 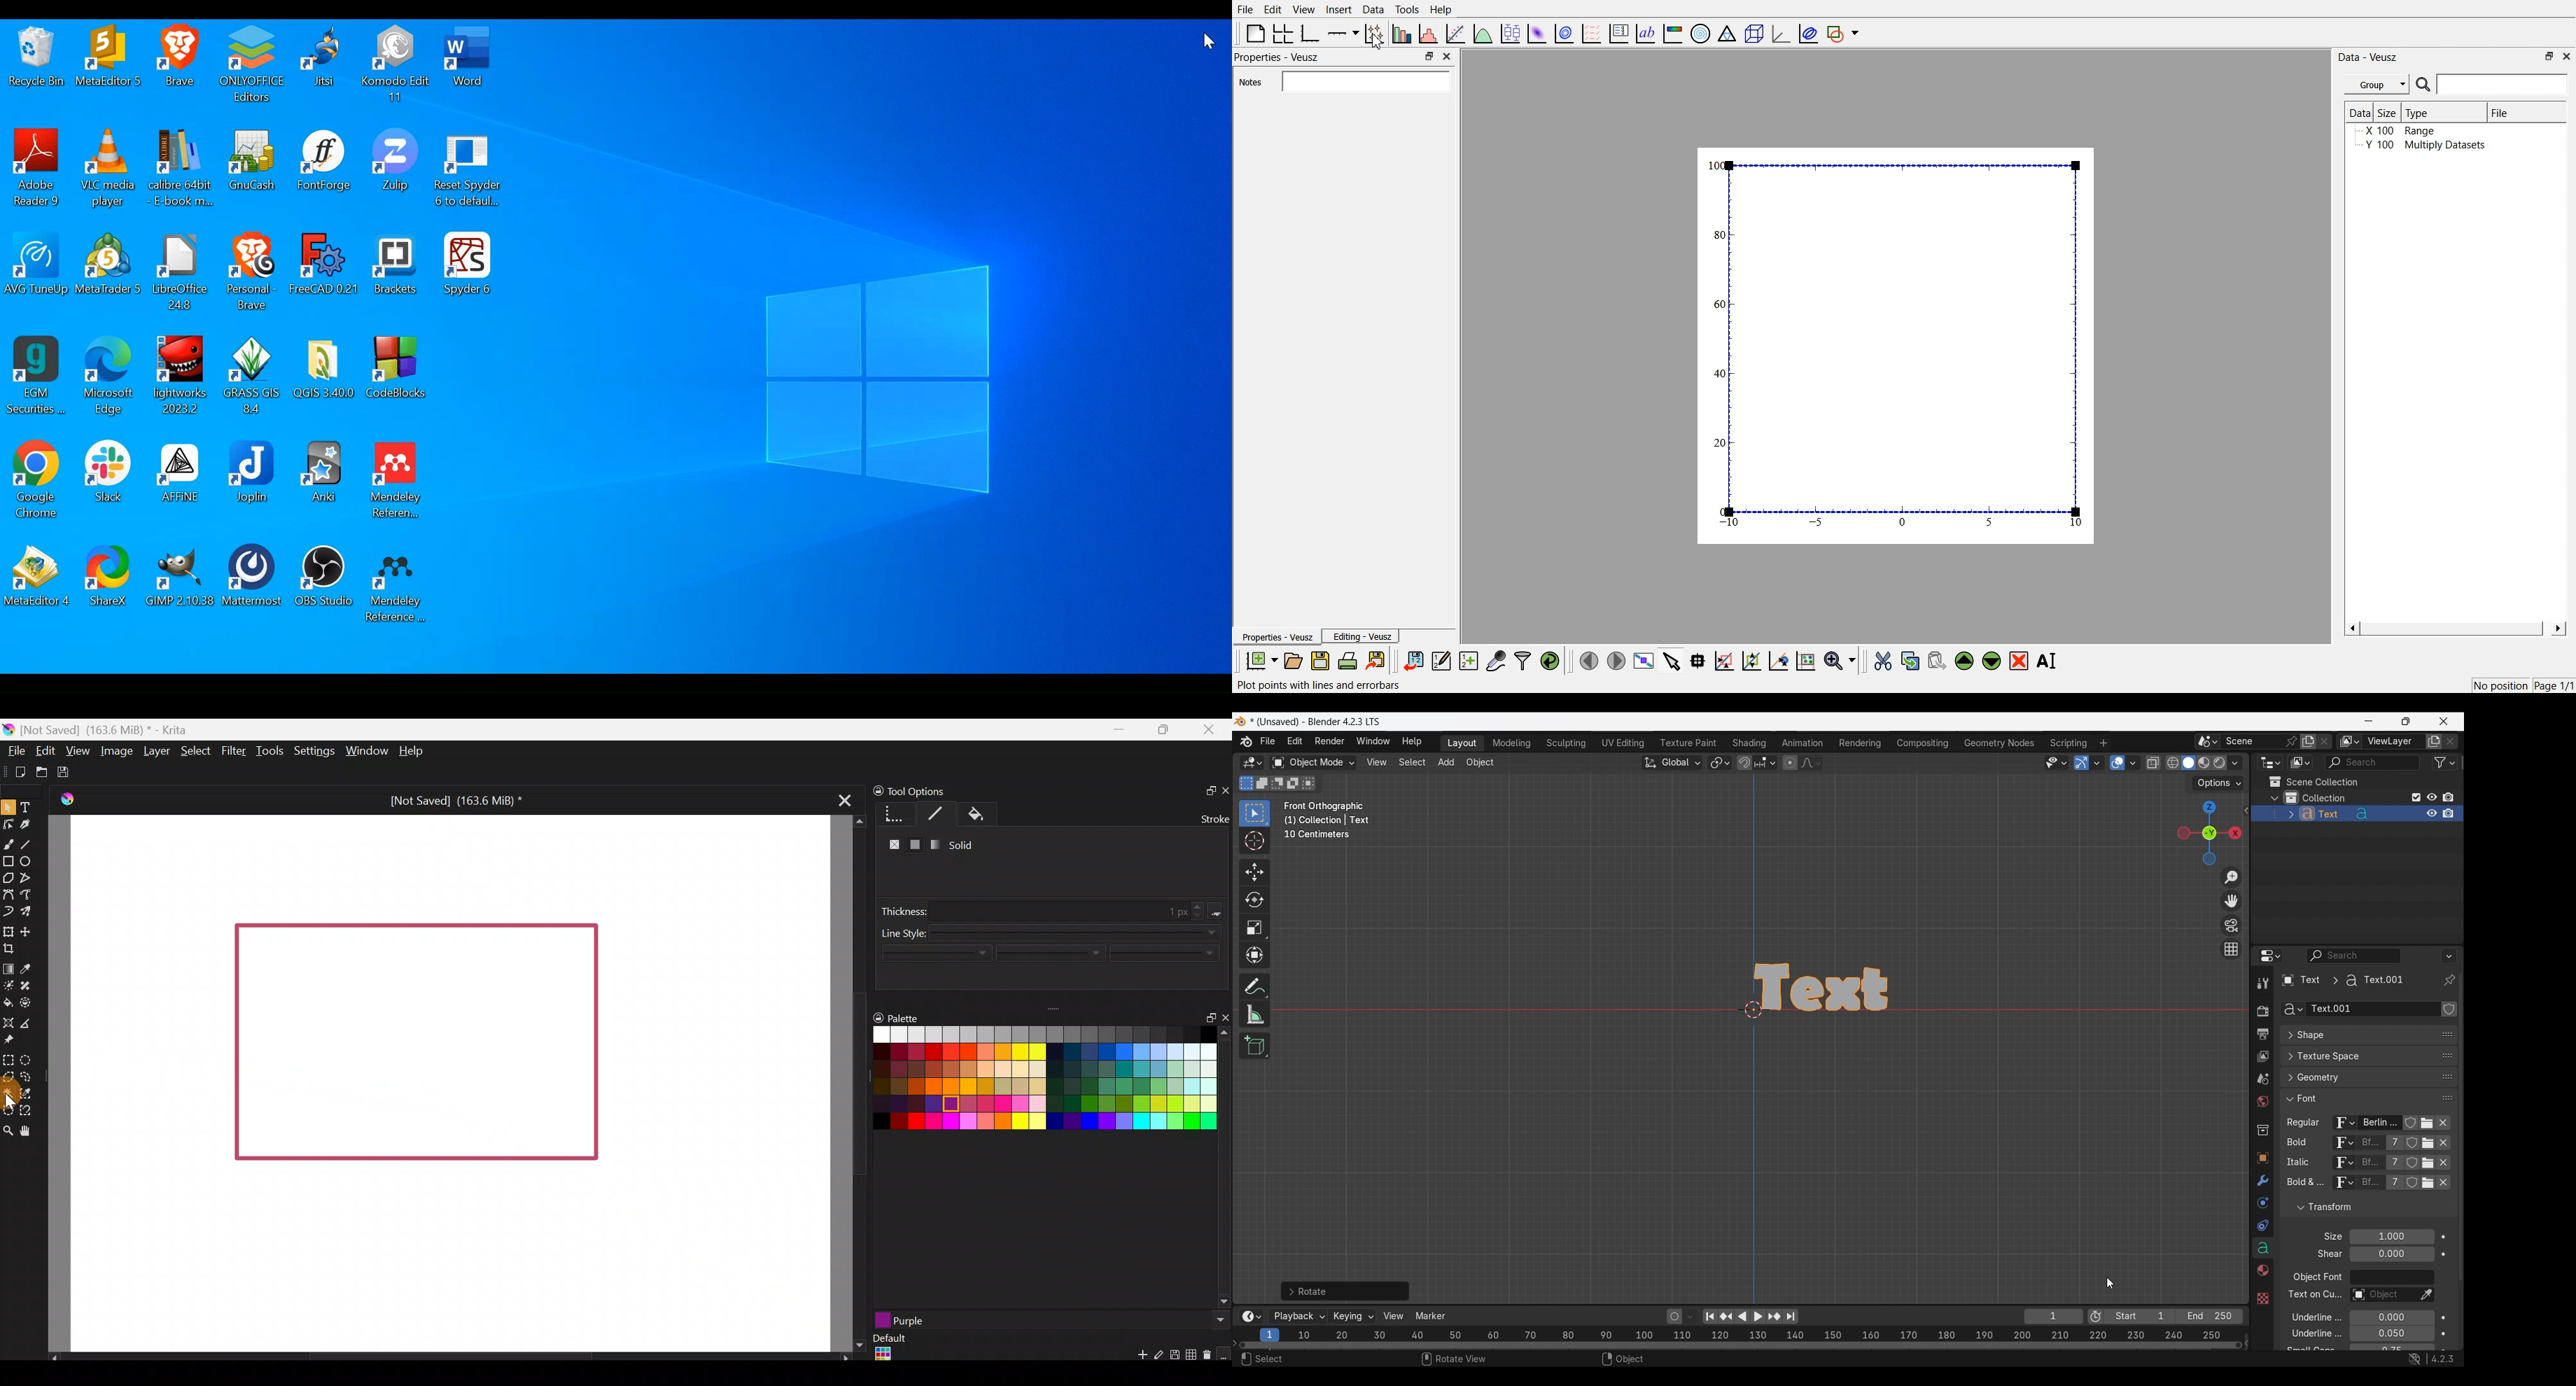 I want to click on object font, so click(x=2316, y=1279).